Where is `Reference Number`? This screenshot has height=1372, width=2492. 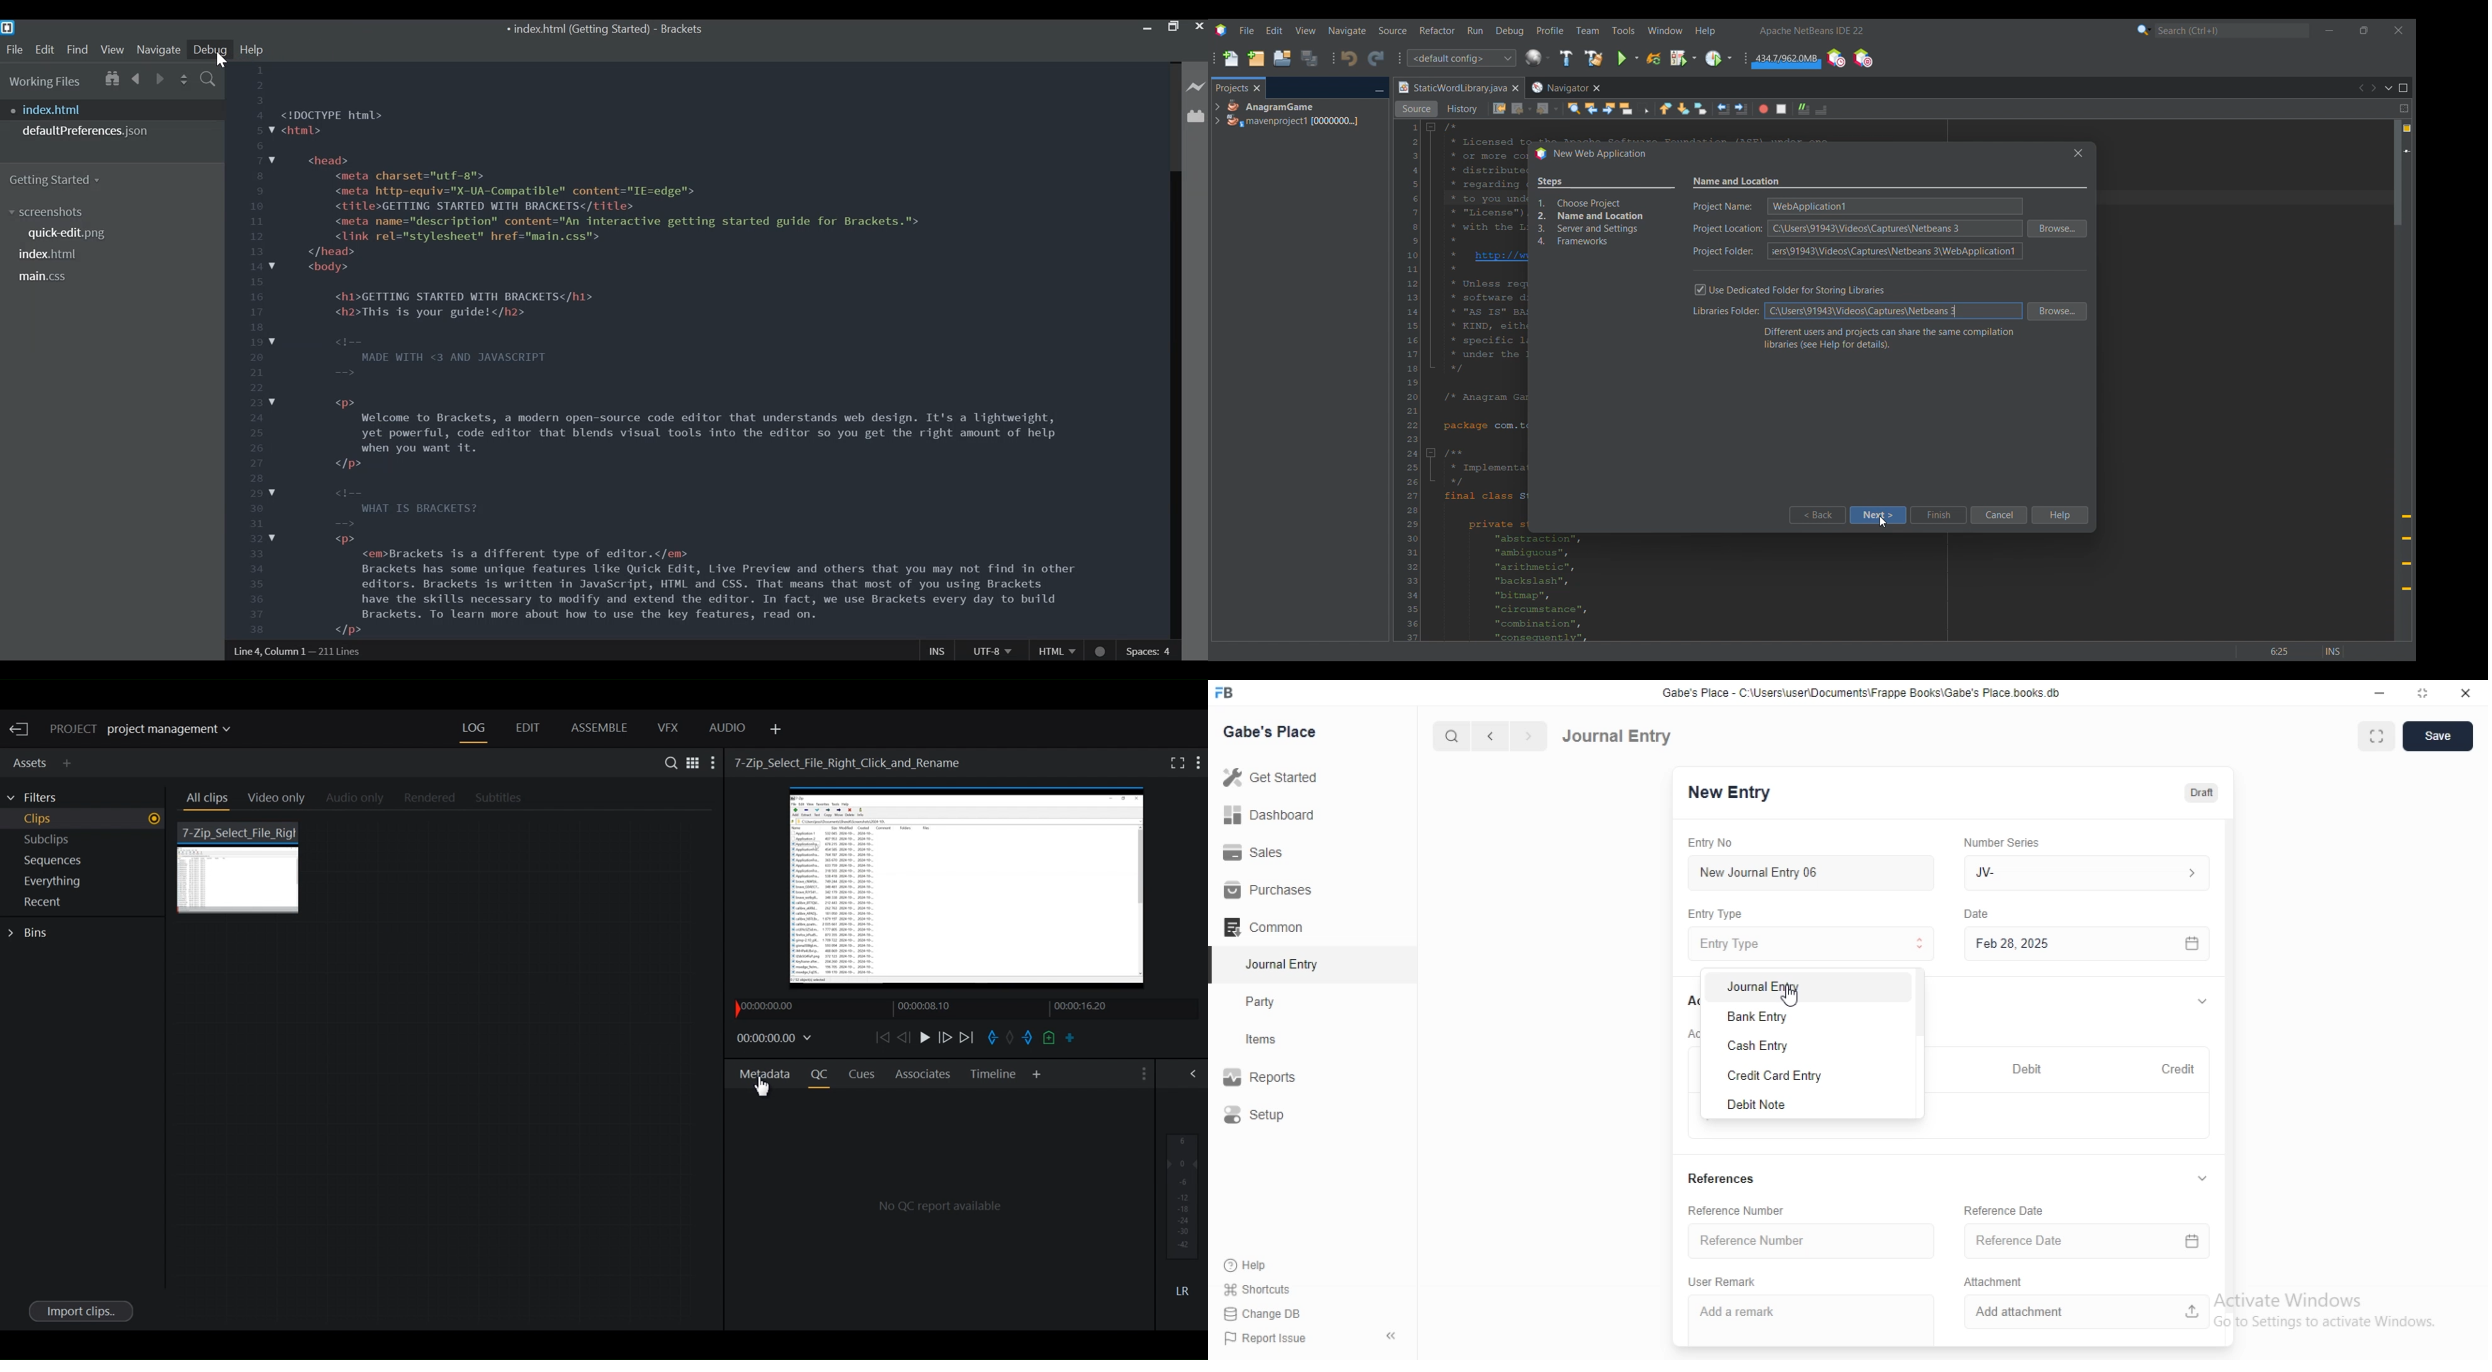
Reference Number is located at coordinates (1810, 1240).